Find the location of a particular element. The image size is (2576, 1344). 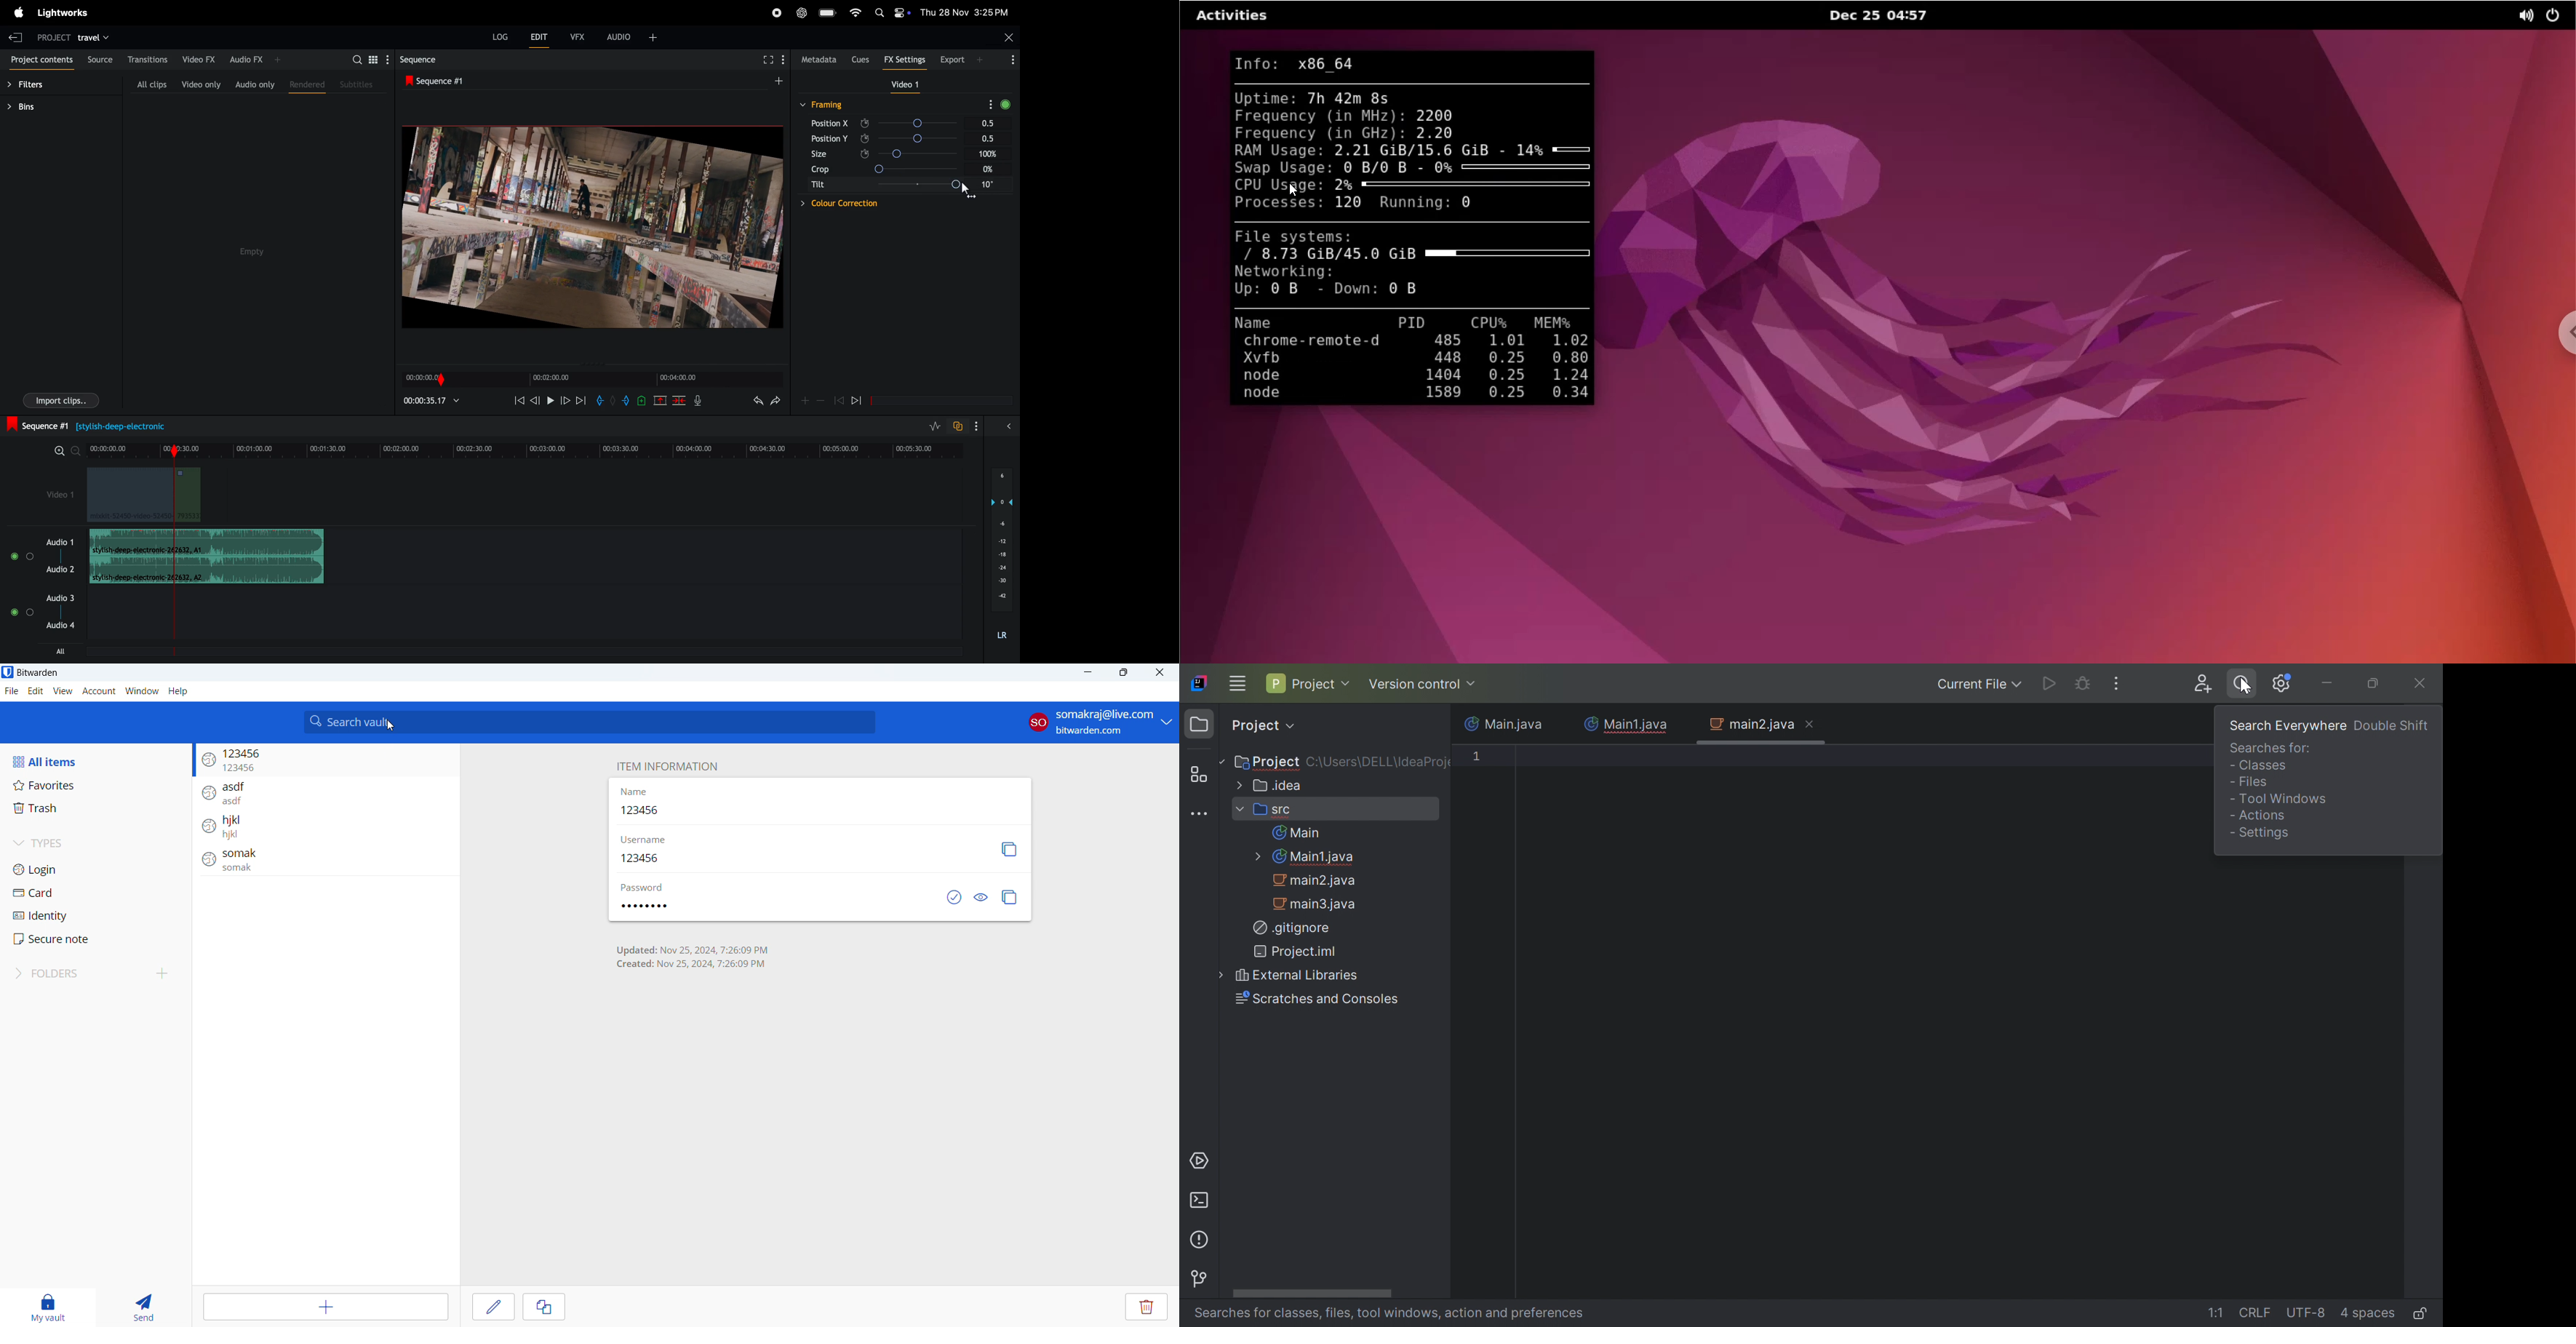

login entry: 123456 is located at coordinates (326, 761).